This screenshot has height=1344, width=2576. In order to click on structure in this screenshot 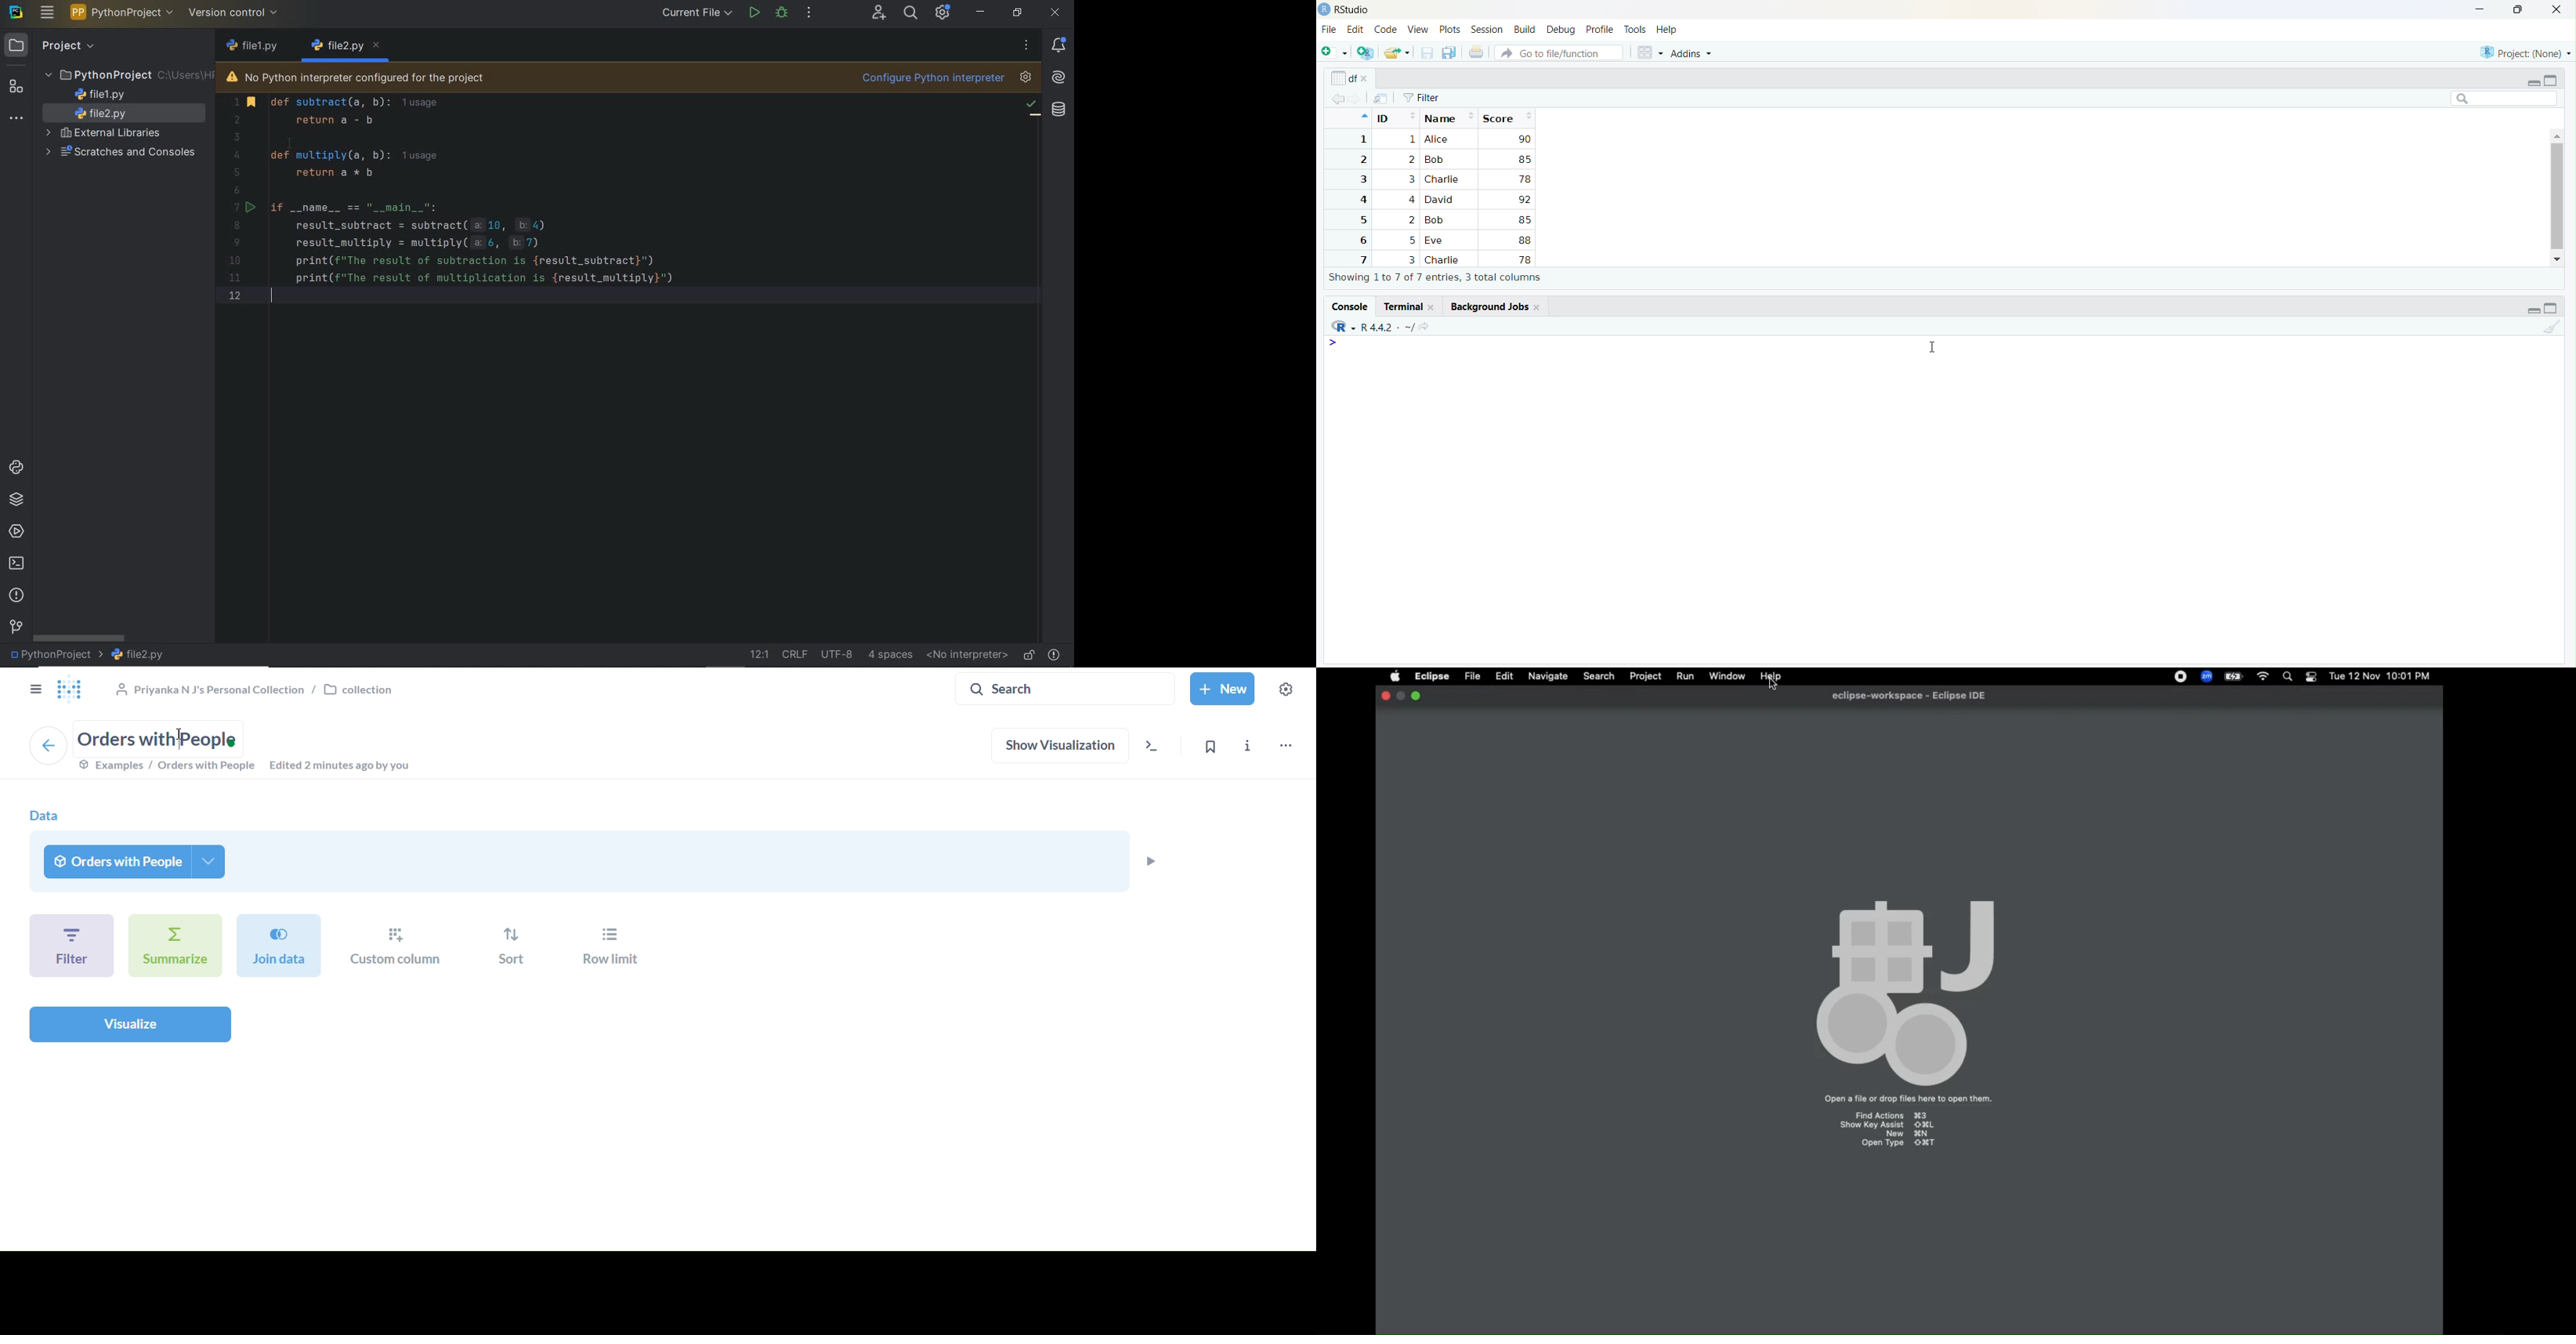, I will do `click(19, 88)`.